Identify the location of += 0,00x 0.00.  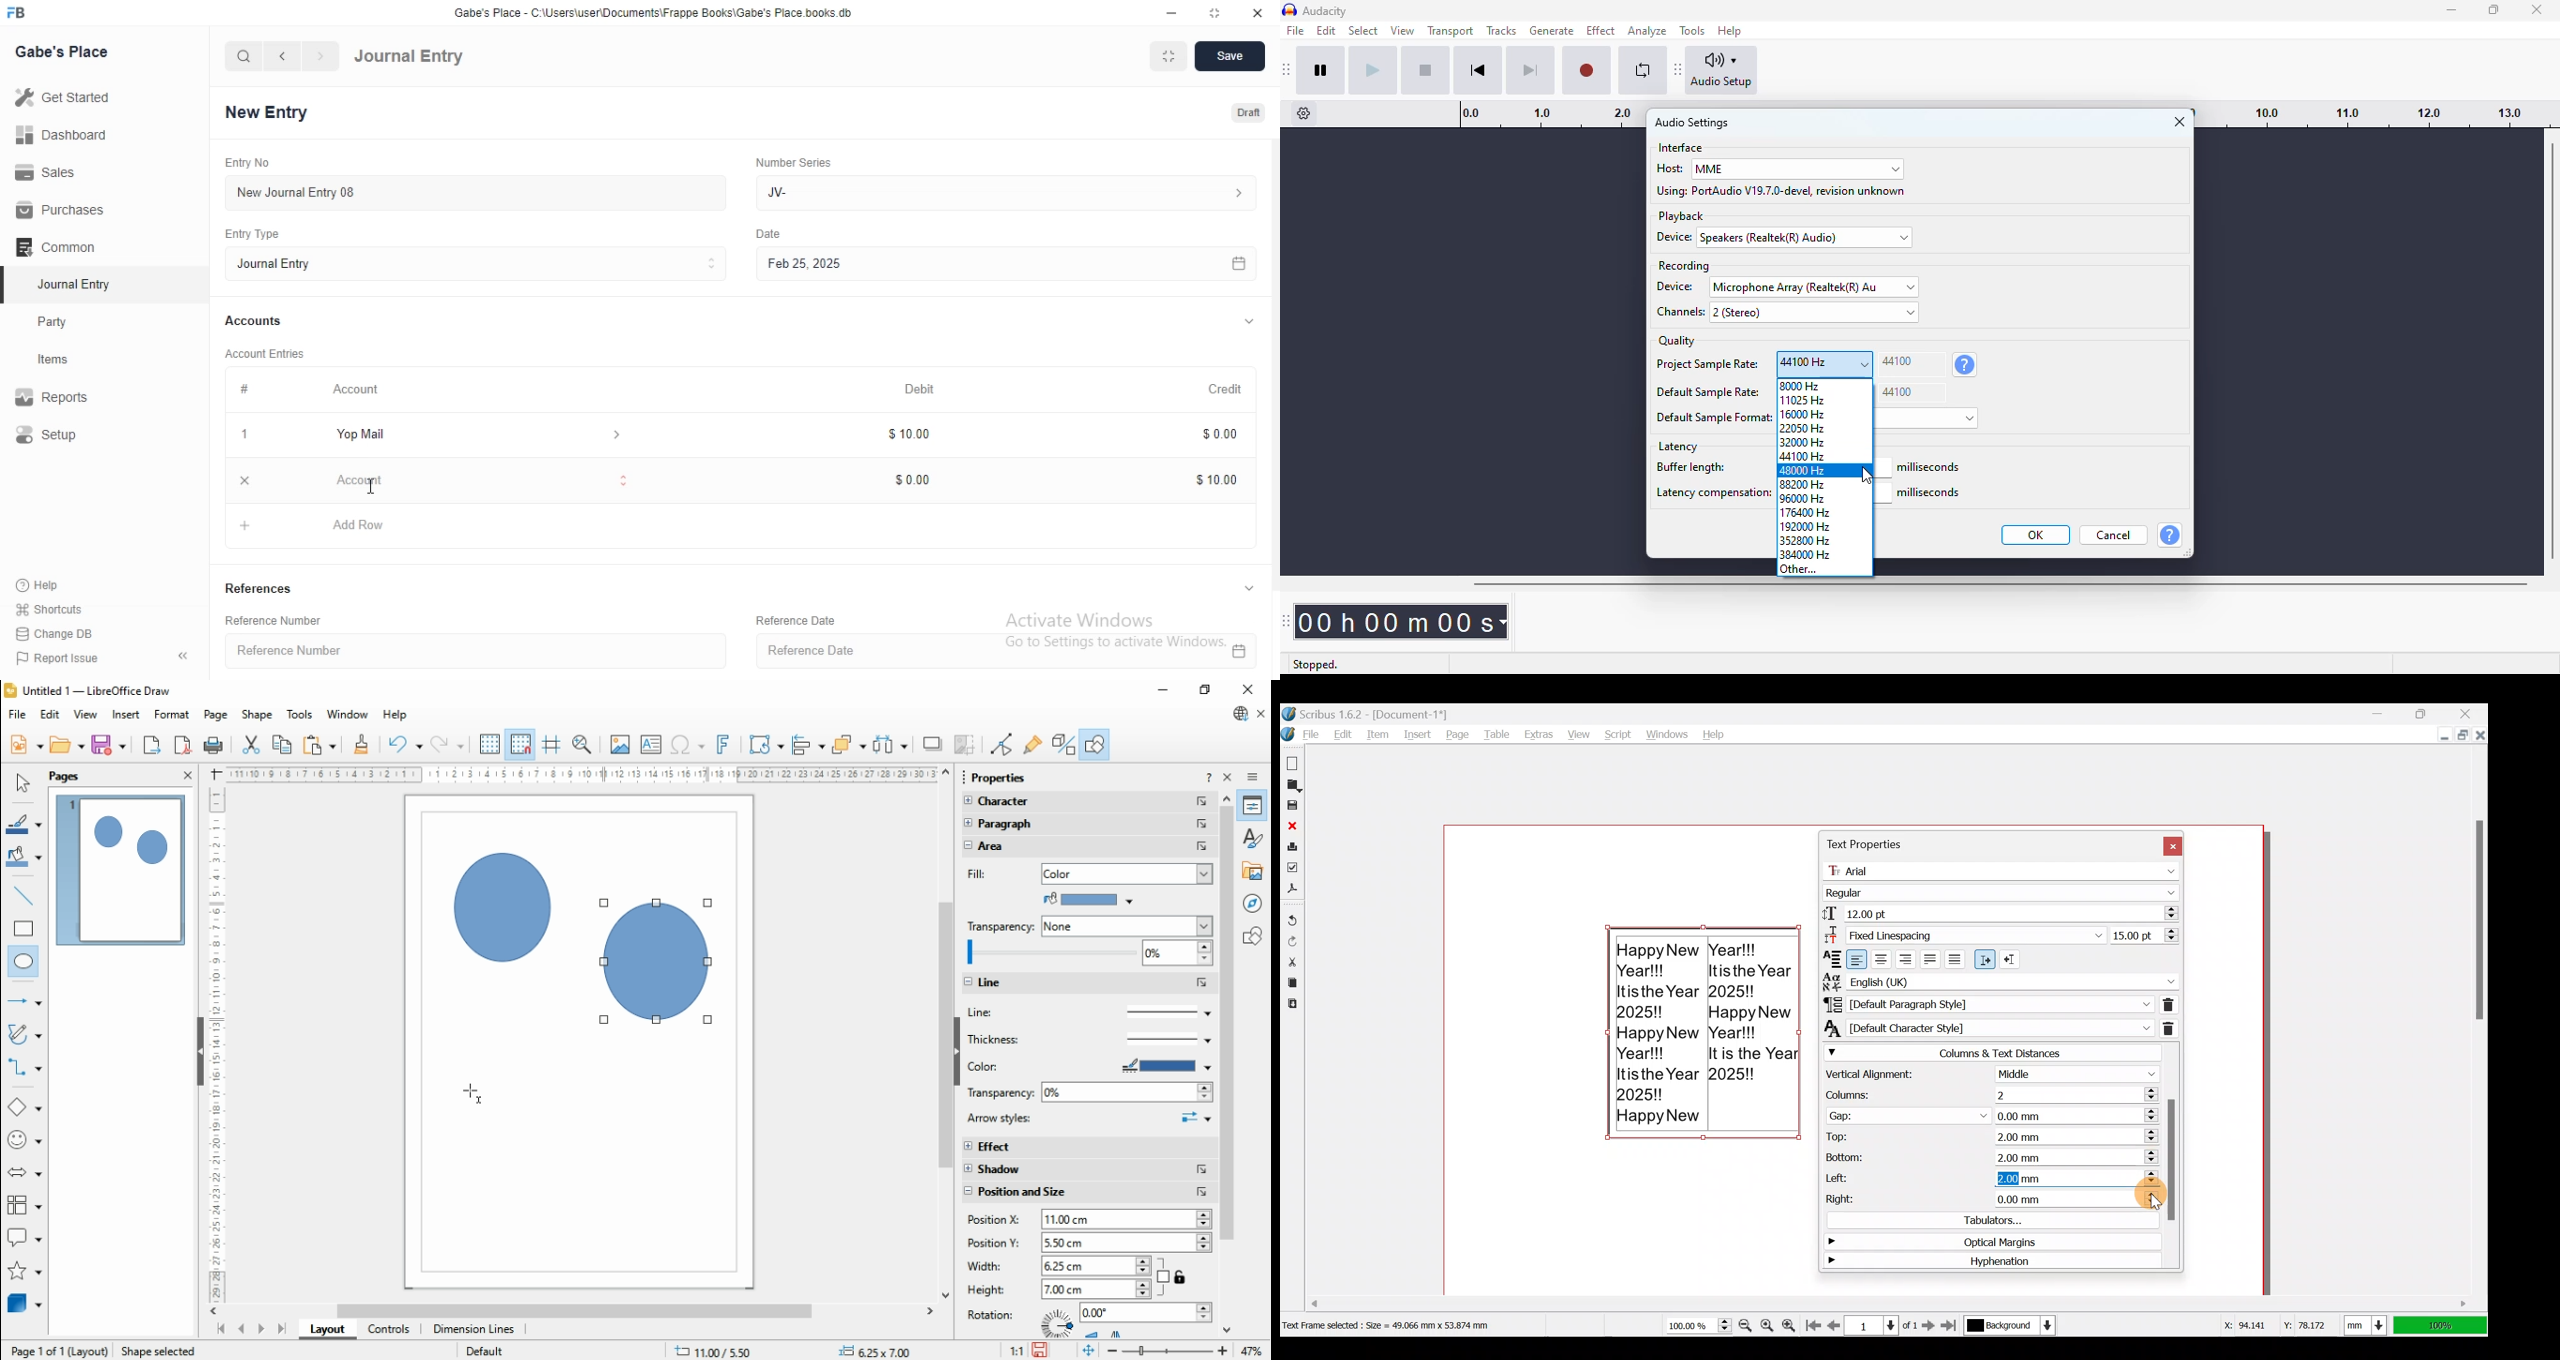
(881, 1350).